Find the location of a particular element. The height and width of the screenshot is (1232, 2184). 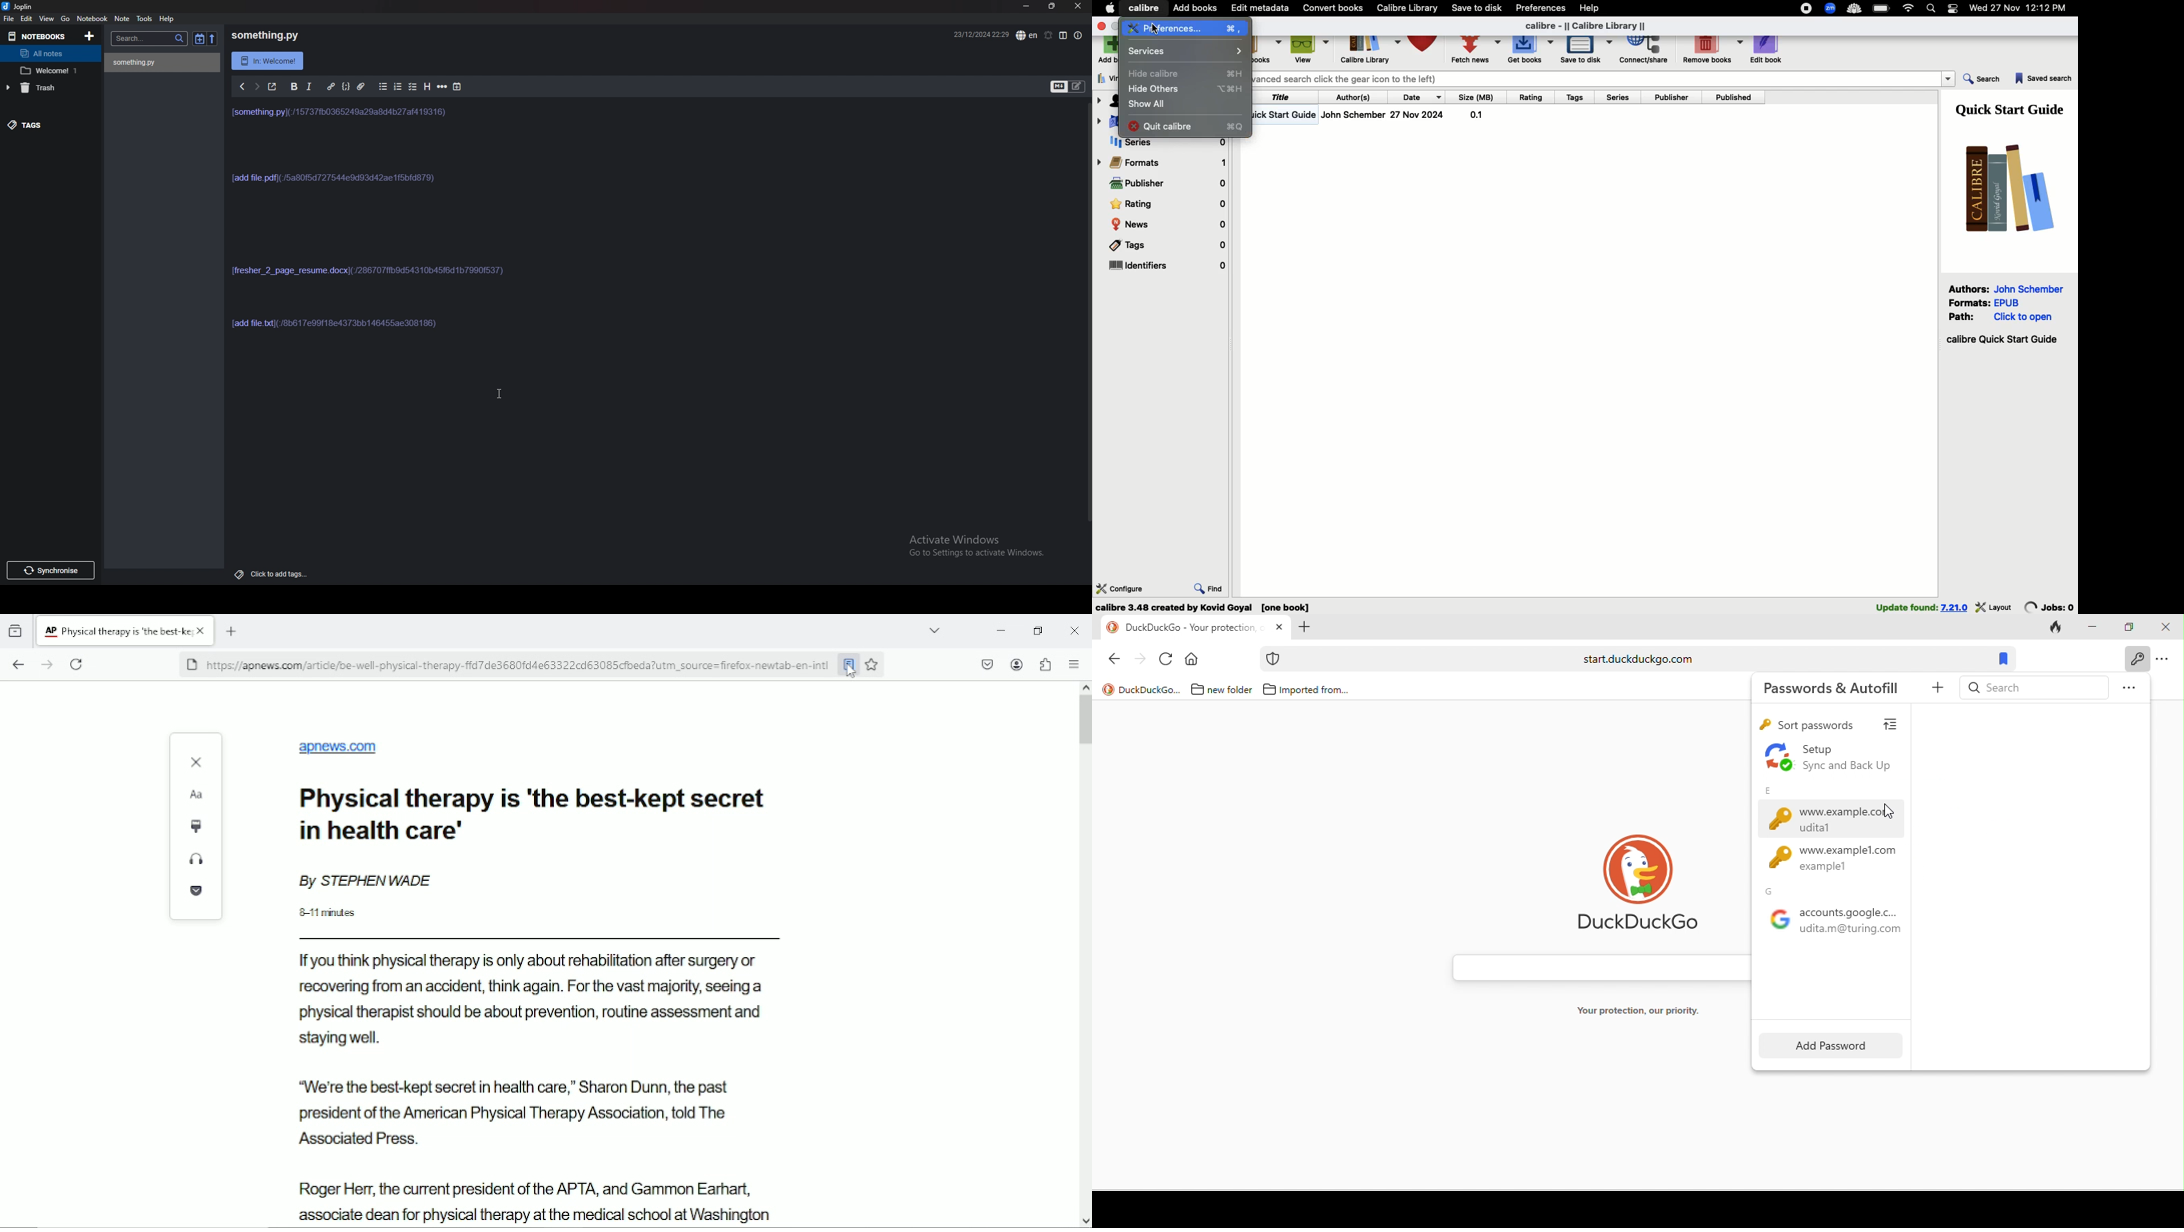

File is located at coordinates (10, 19).